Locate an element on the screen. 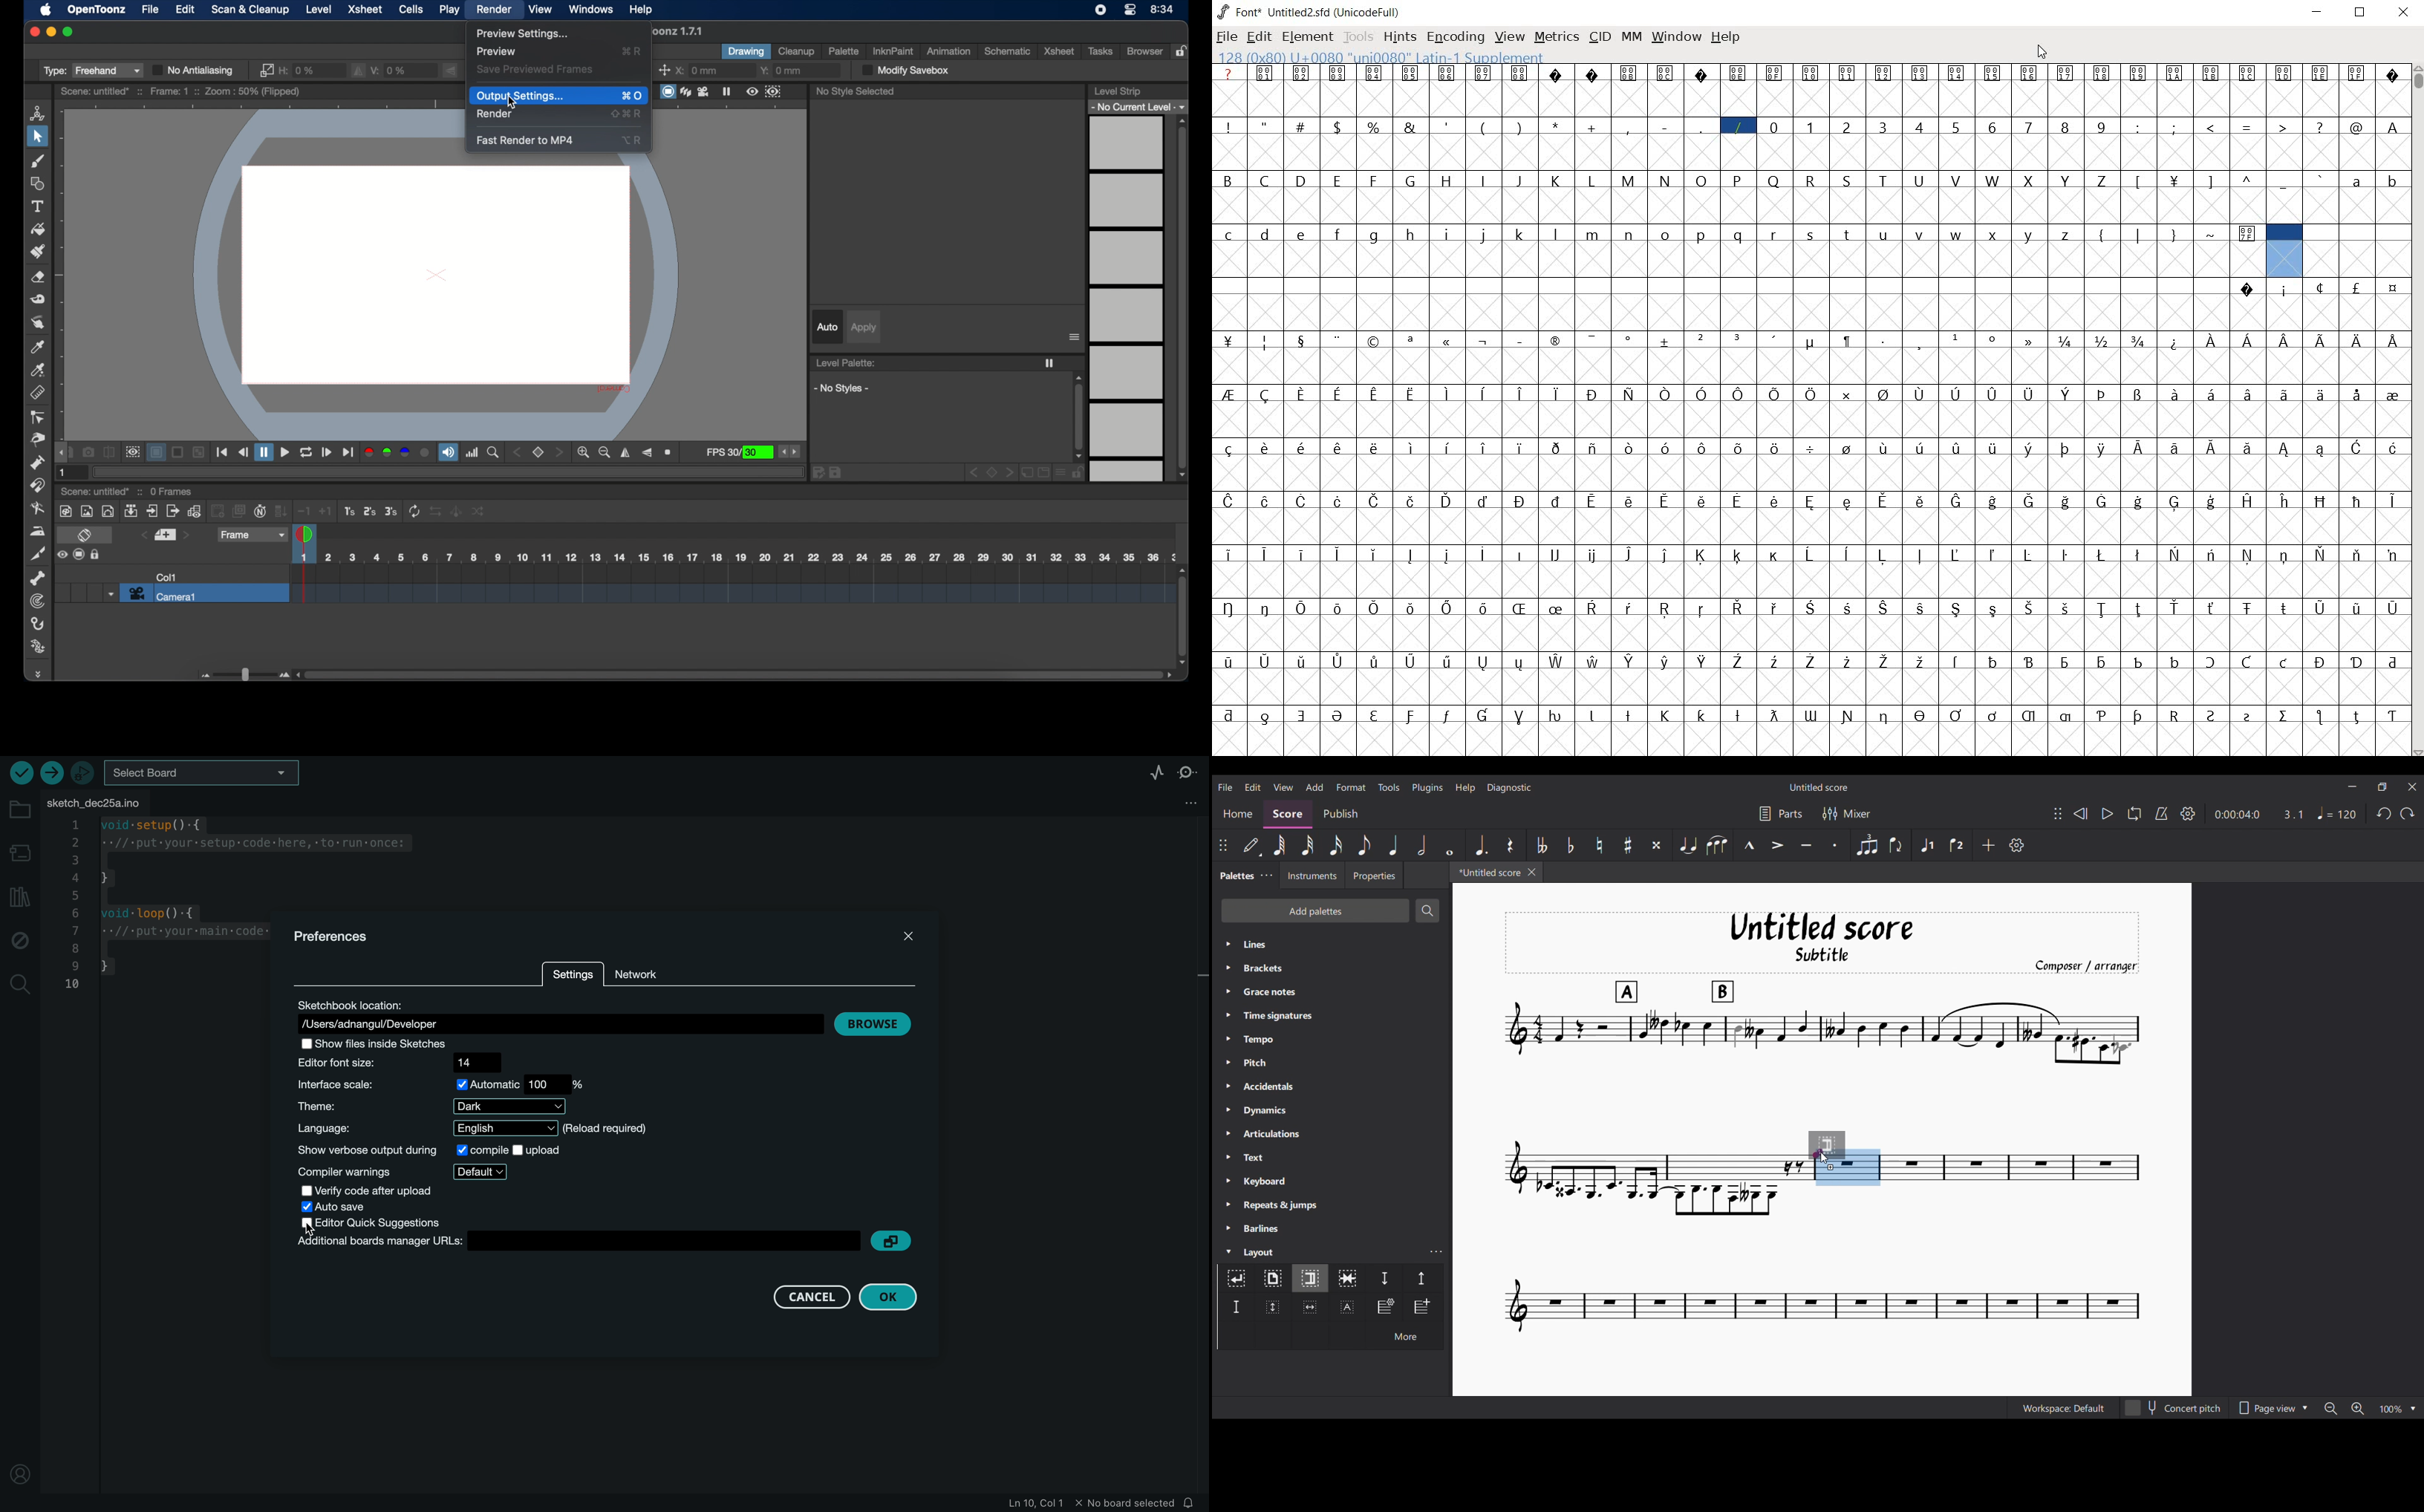  Symbol is located at coordinates (2322, 288).